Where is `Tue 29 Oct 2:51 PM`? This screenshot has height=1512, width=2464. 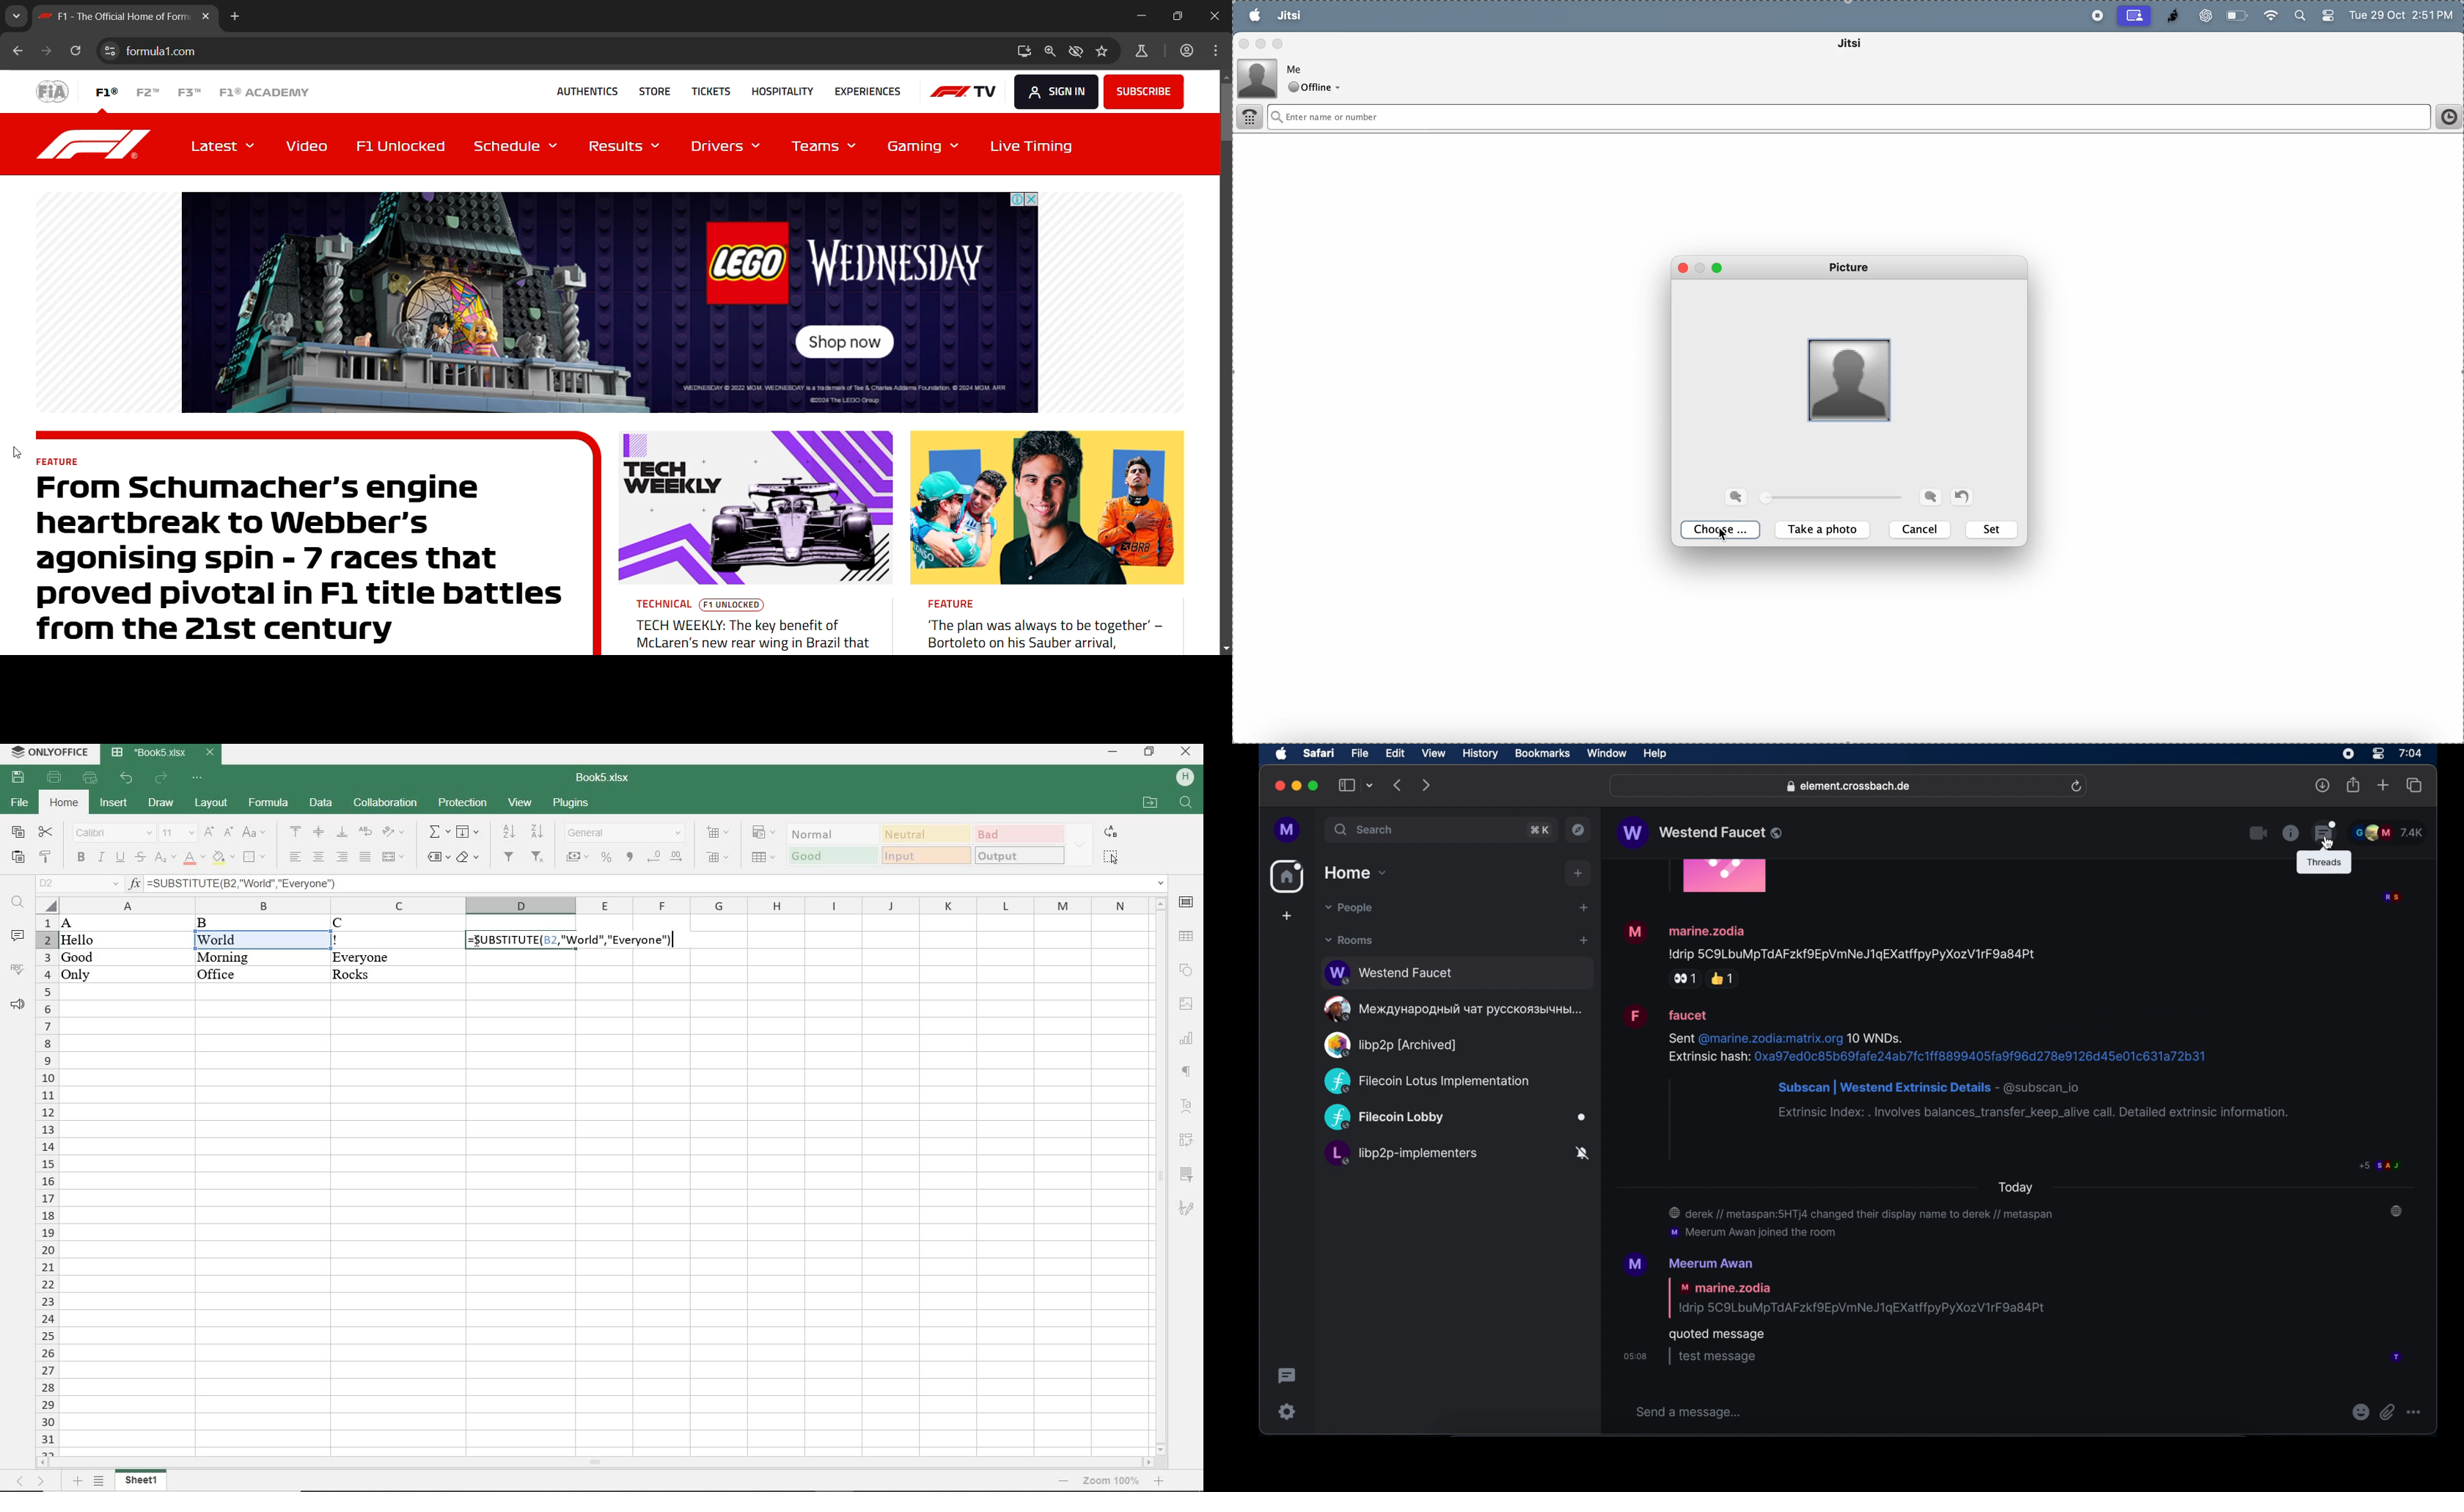 Tue 29 Oct 2:51 PM is located at coordinates (2403, 16).